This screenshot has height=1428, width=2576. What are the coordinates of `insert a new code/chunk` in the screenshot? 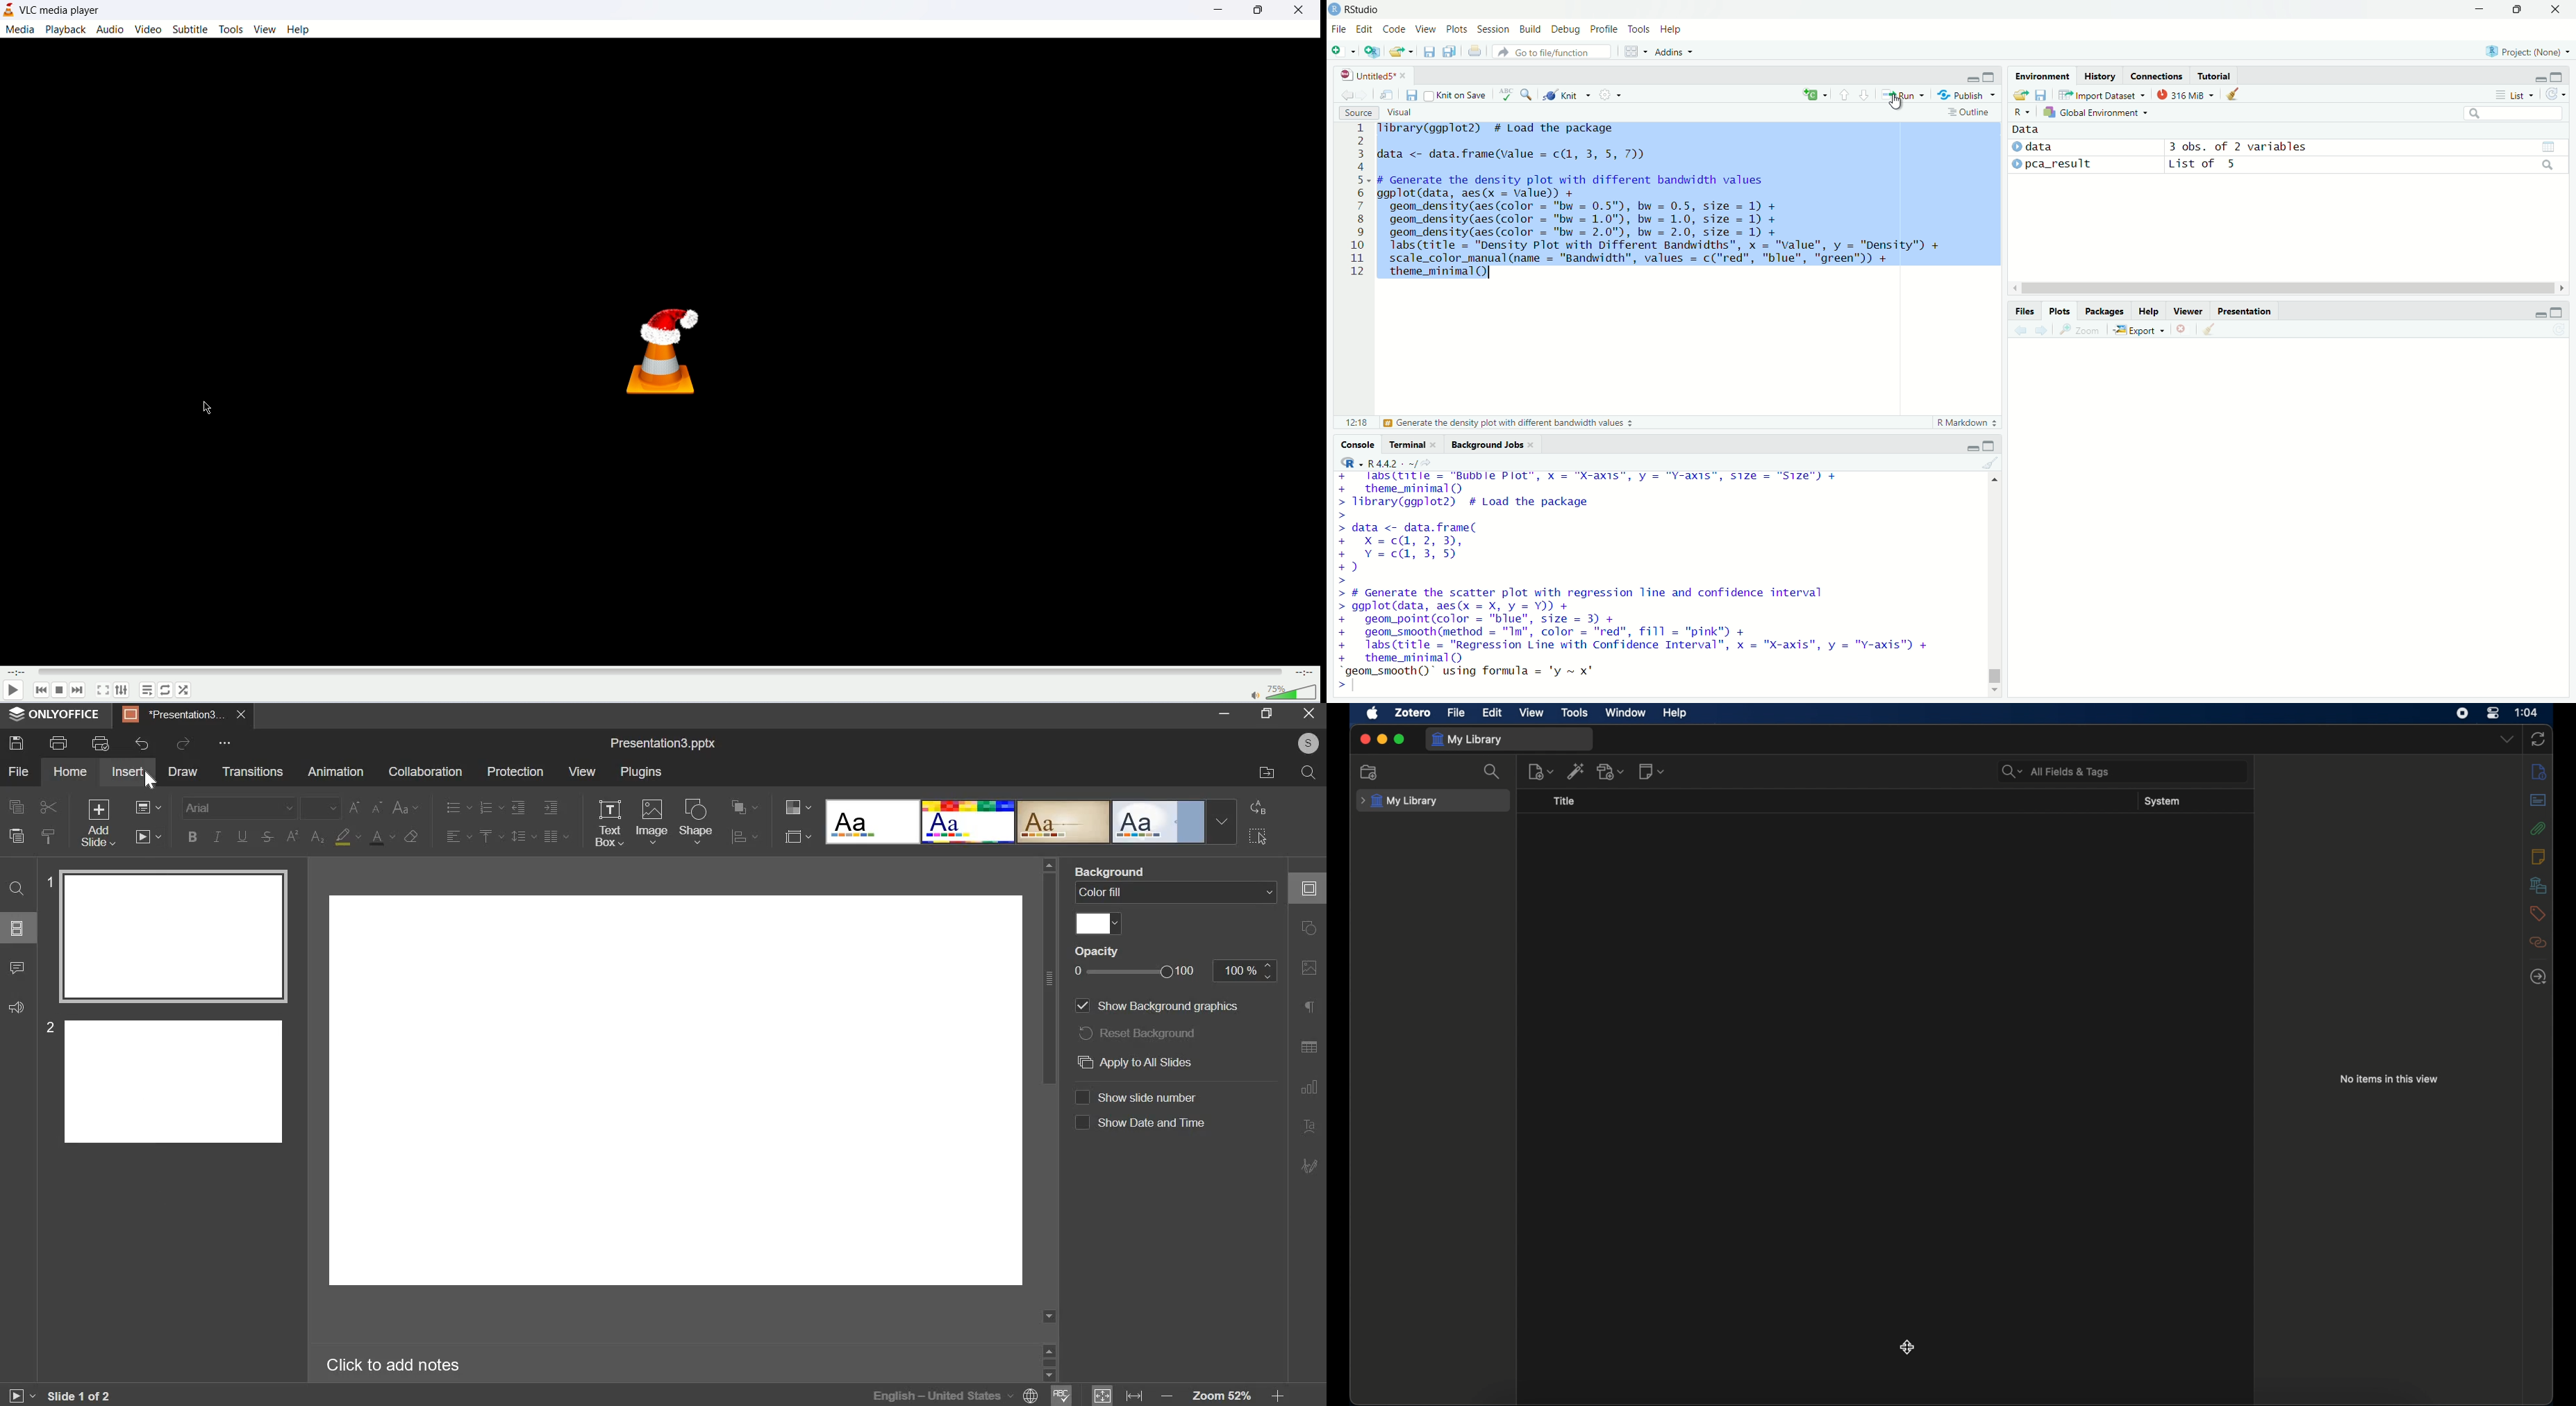 It's located at (1815, 94).